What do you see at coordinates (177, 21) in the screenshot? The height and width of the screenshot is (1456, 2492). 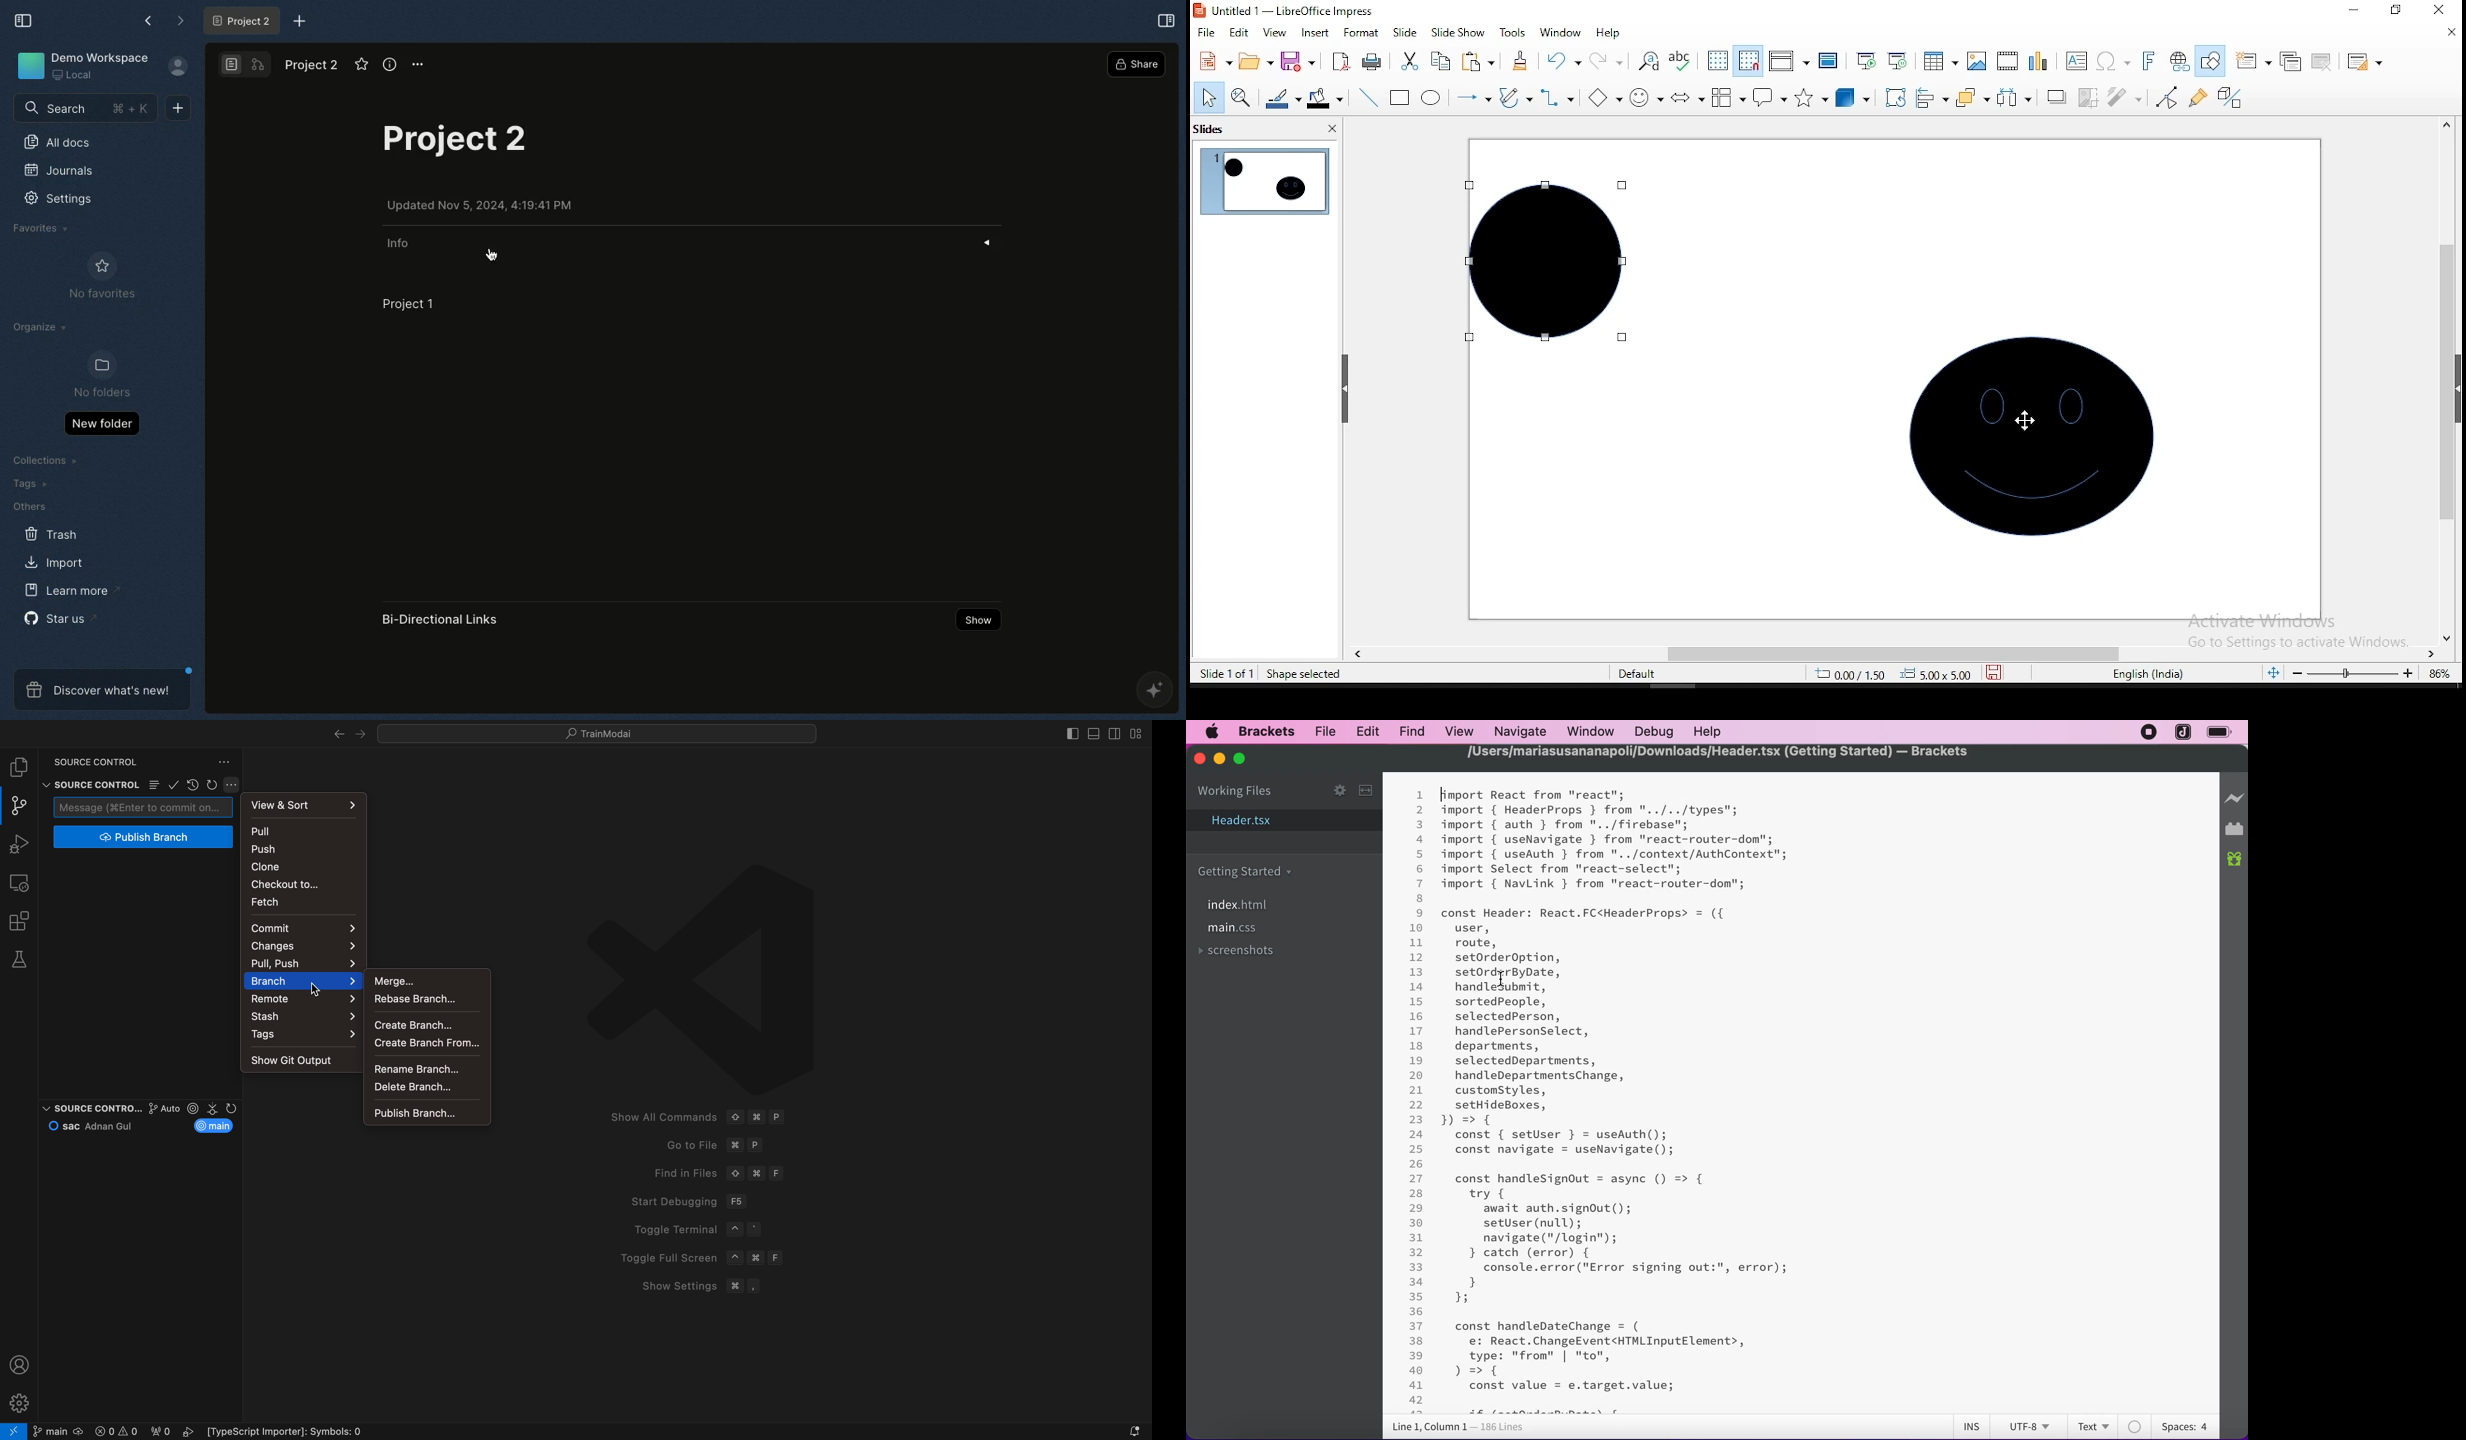 I see `Forward` at bounding box center [177, 21].